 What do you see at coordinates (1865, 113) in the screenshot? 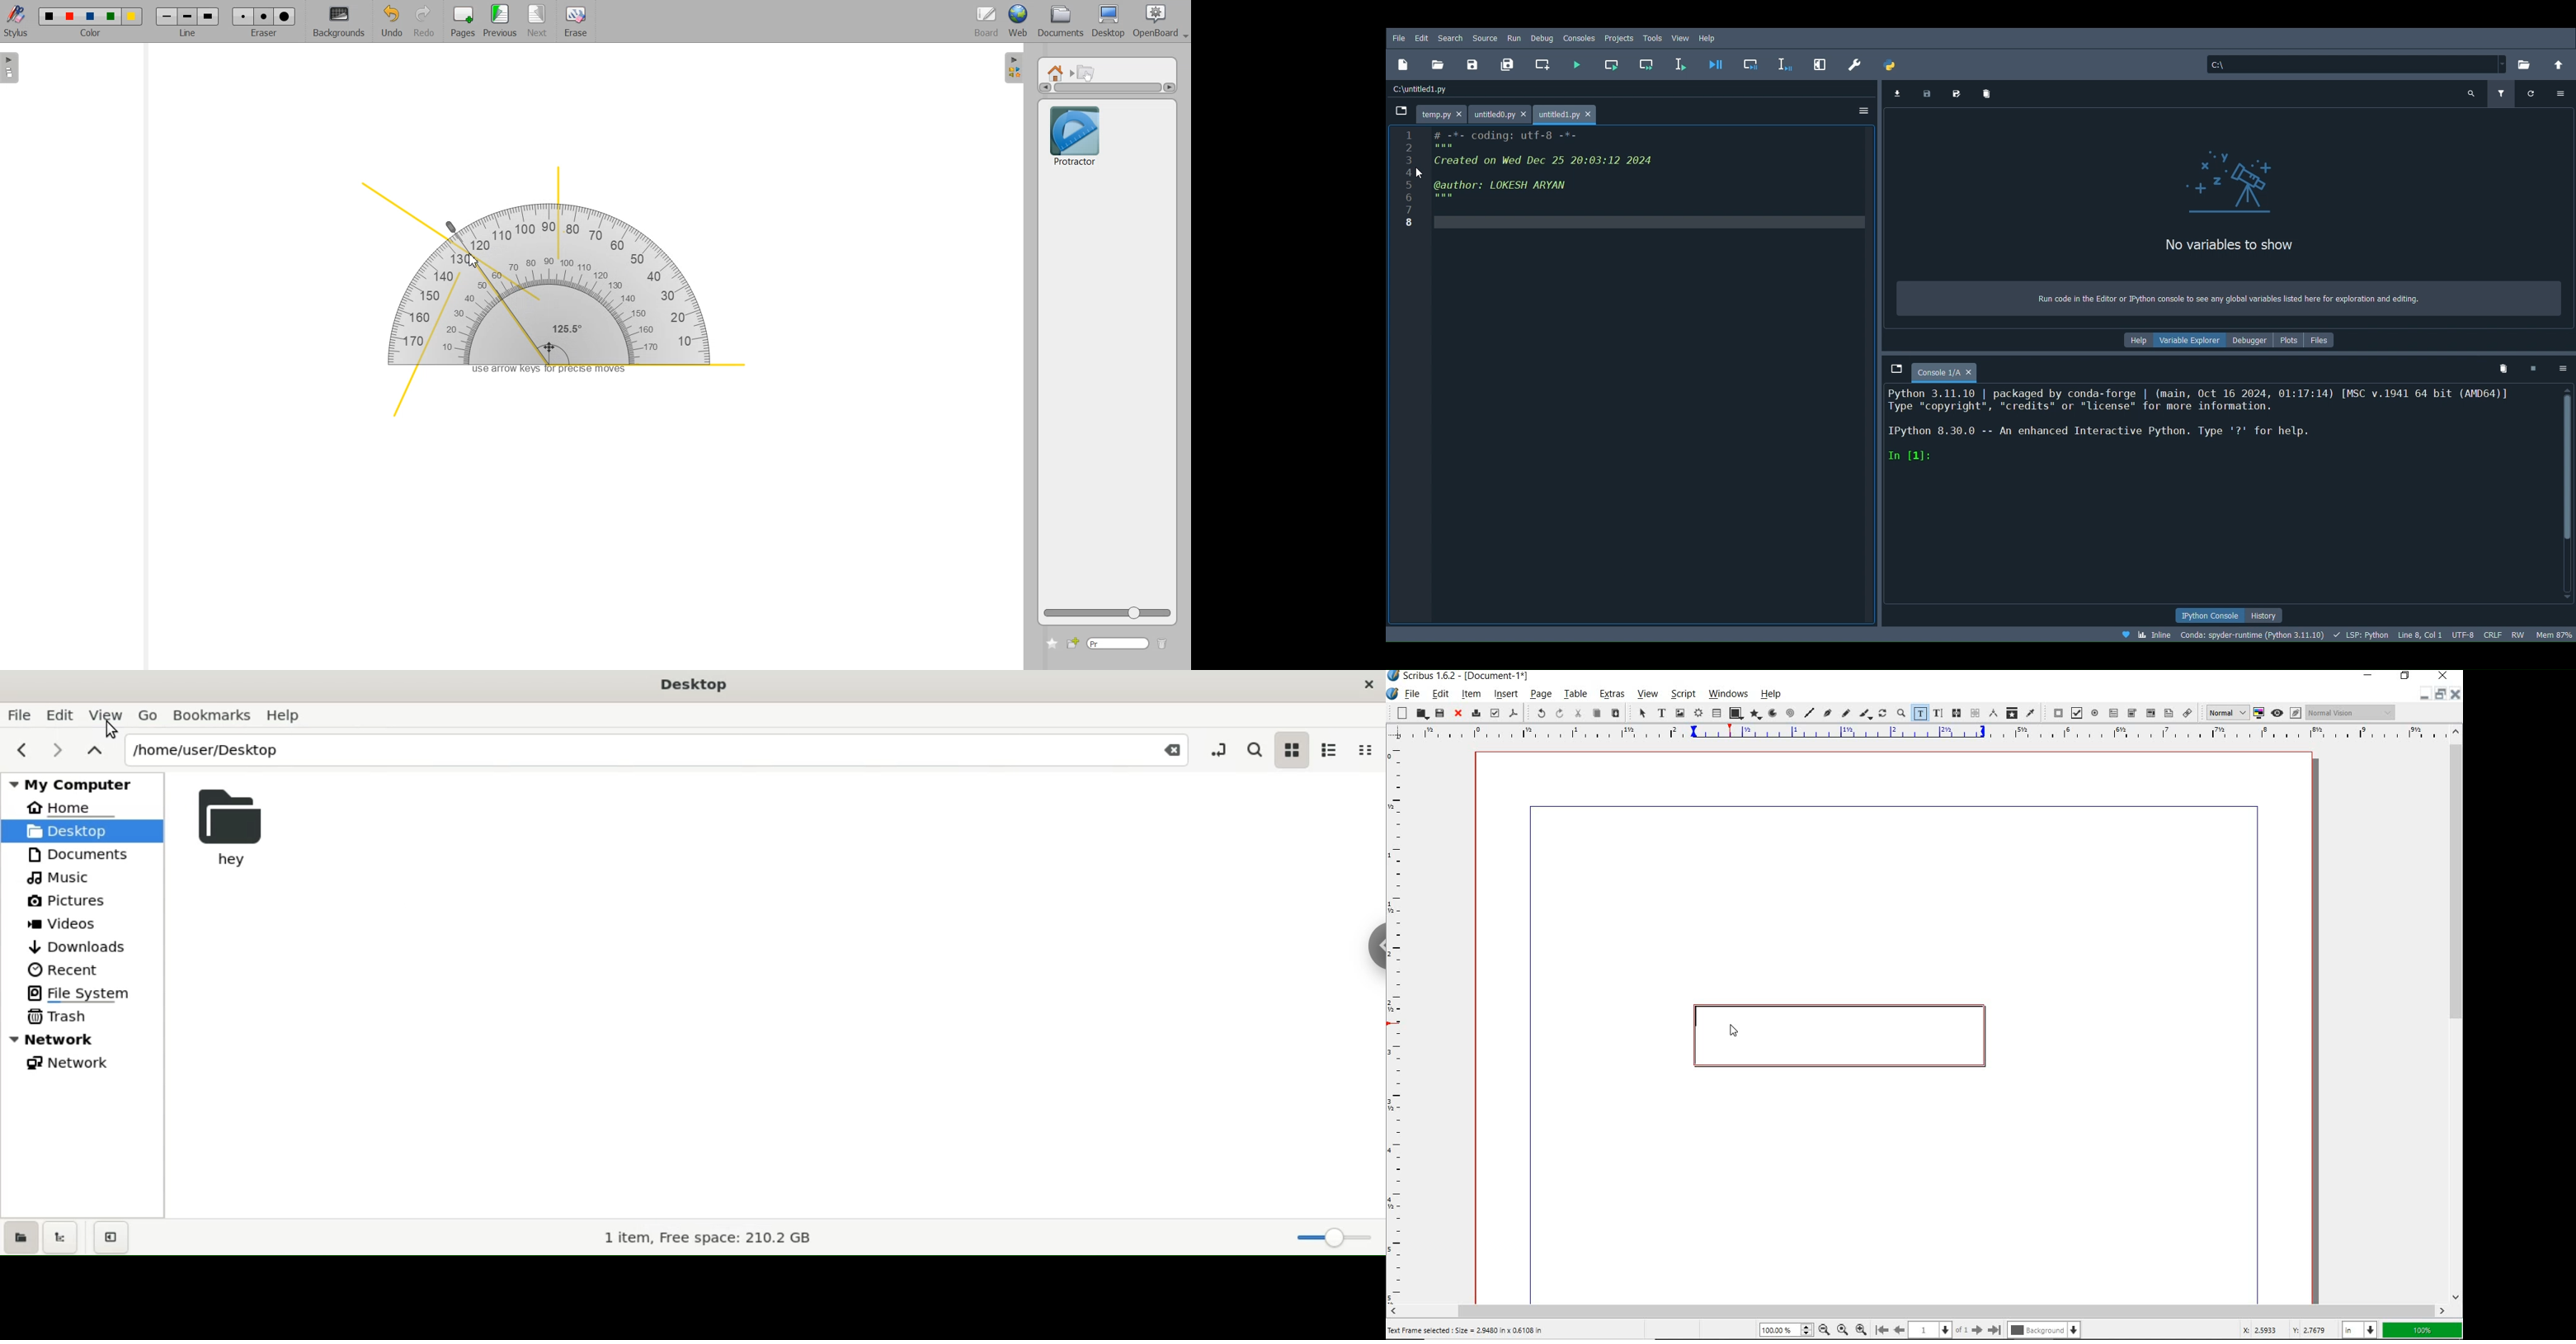
I see `Options` at bounding box center [1865, 113].